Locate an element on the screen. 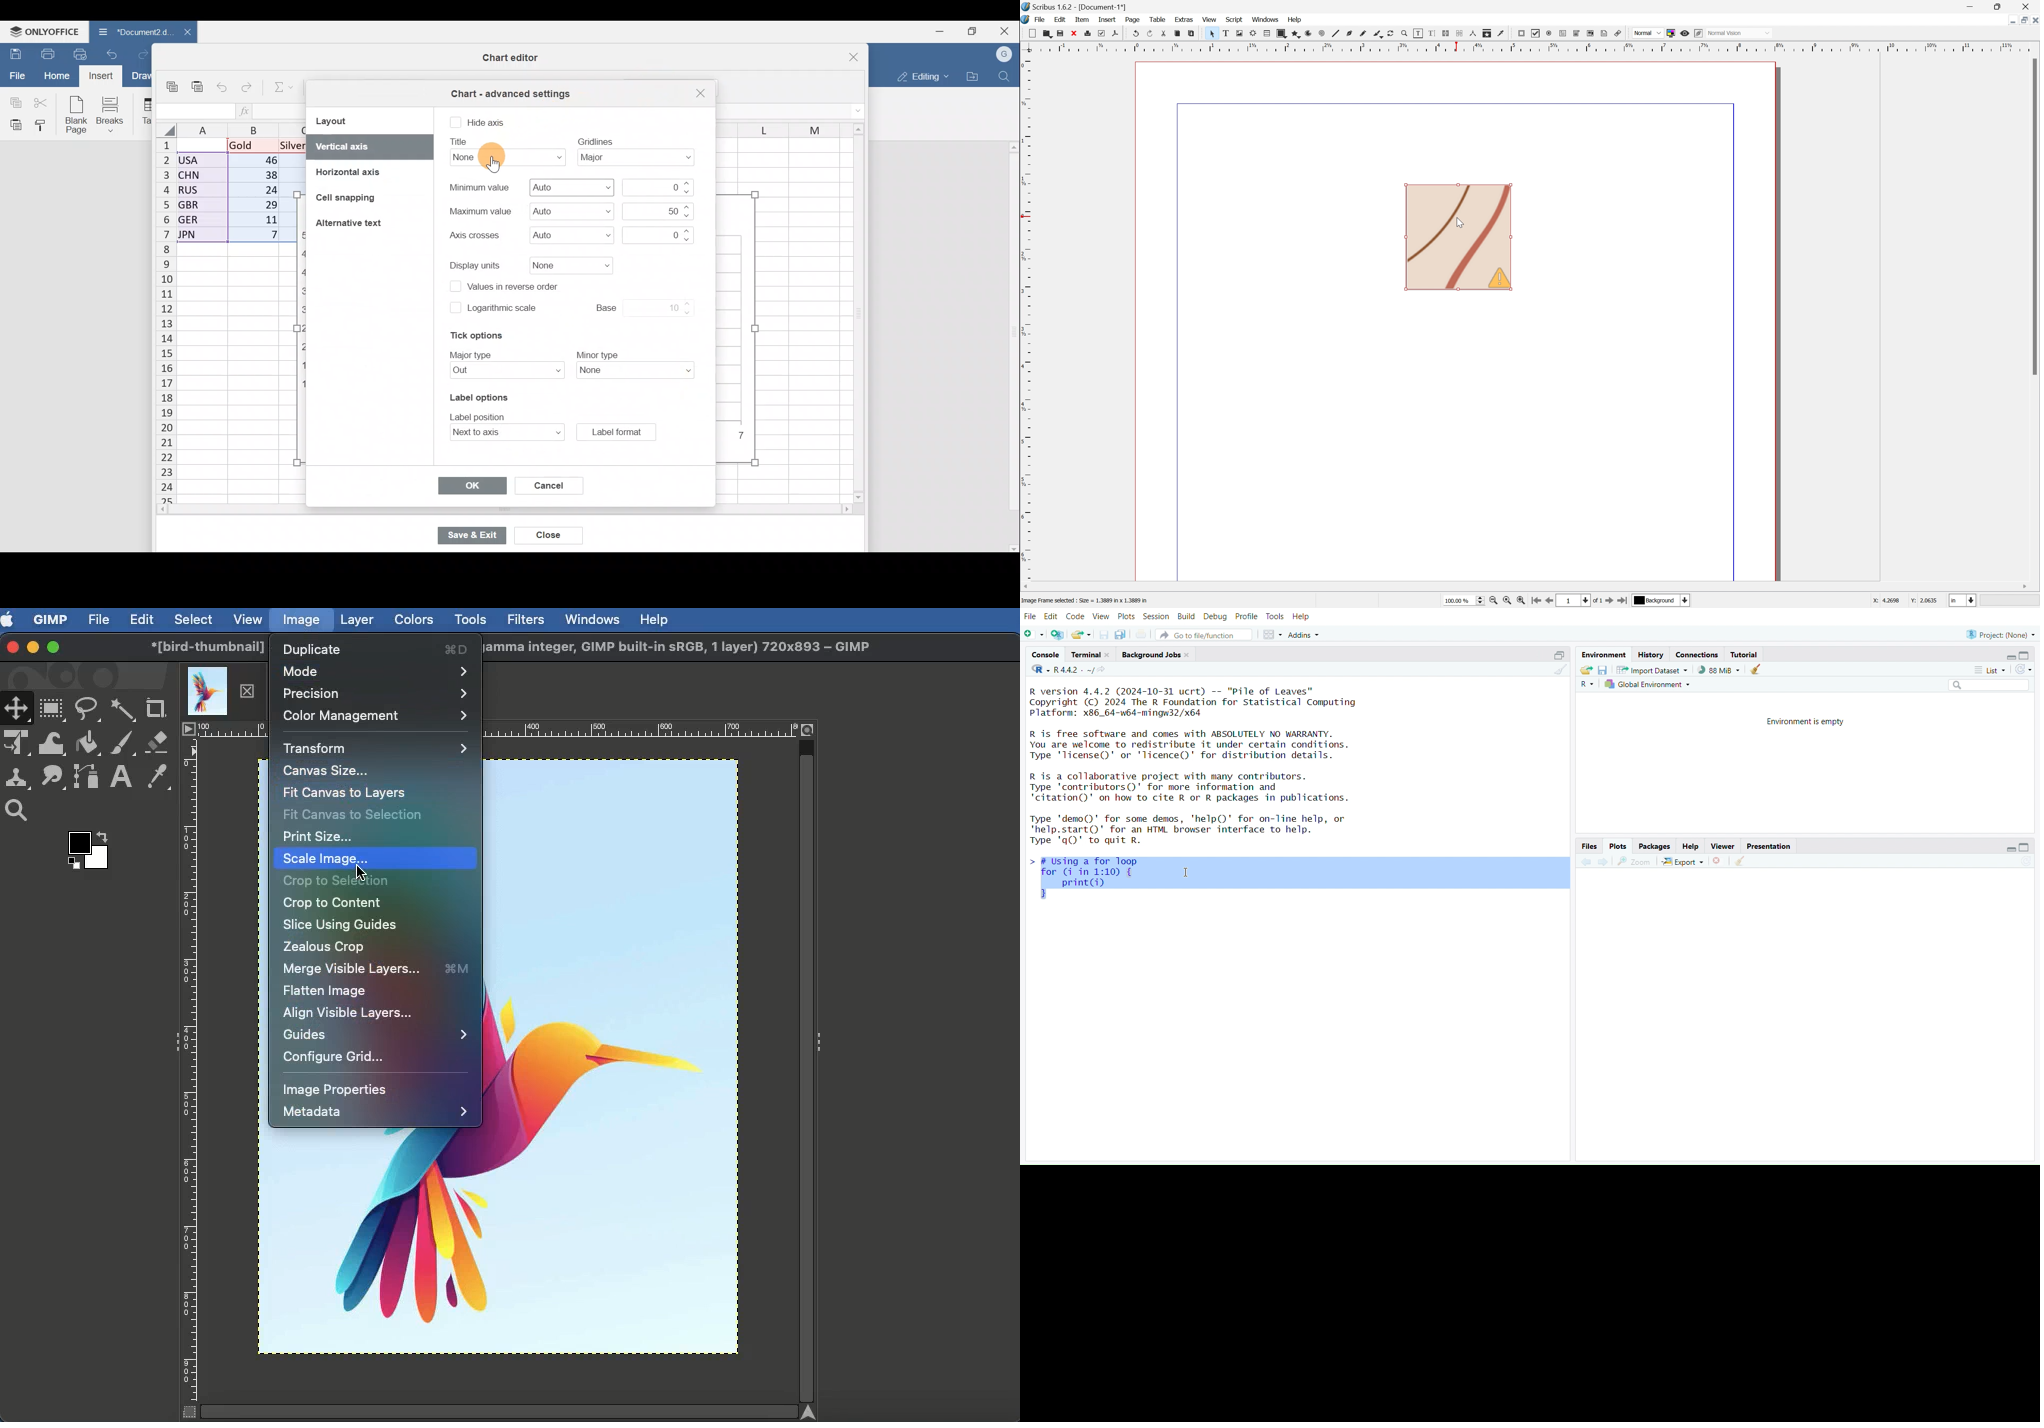 This screenshot has height=1428, width=2044. Extras is located at coordinates (1185, 19).